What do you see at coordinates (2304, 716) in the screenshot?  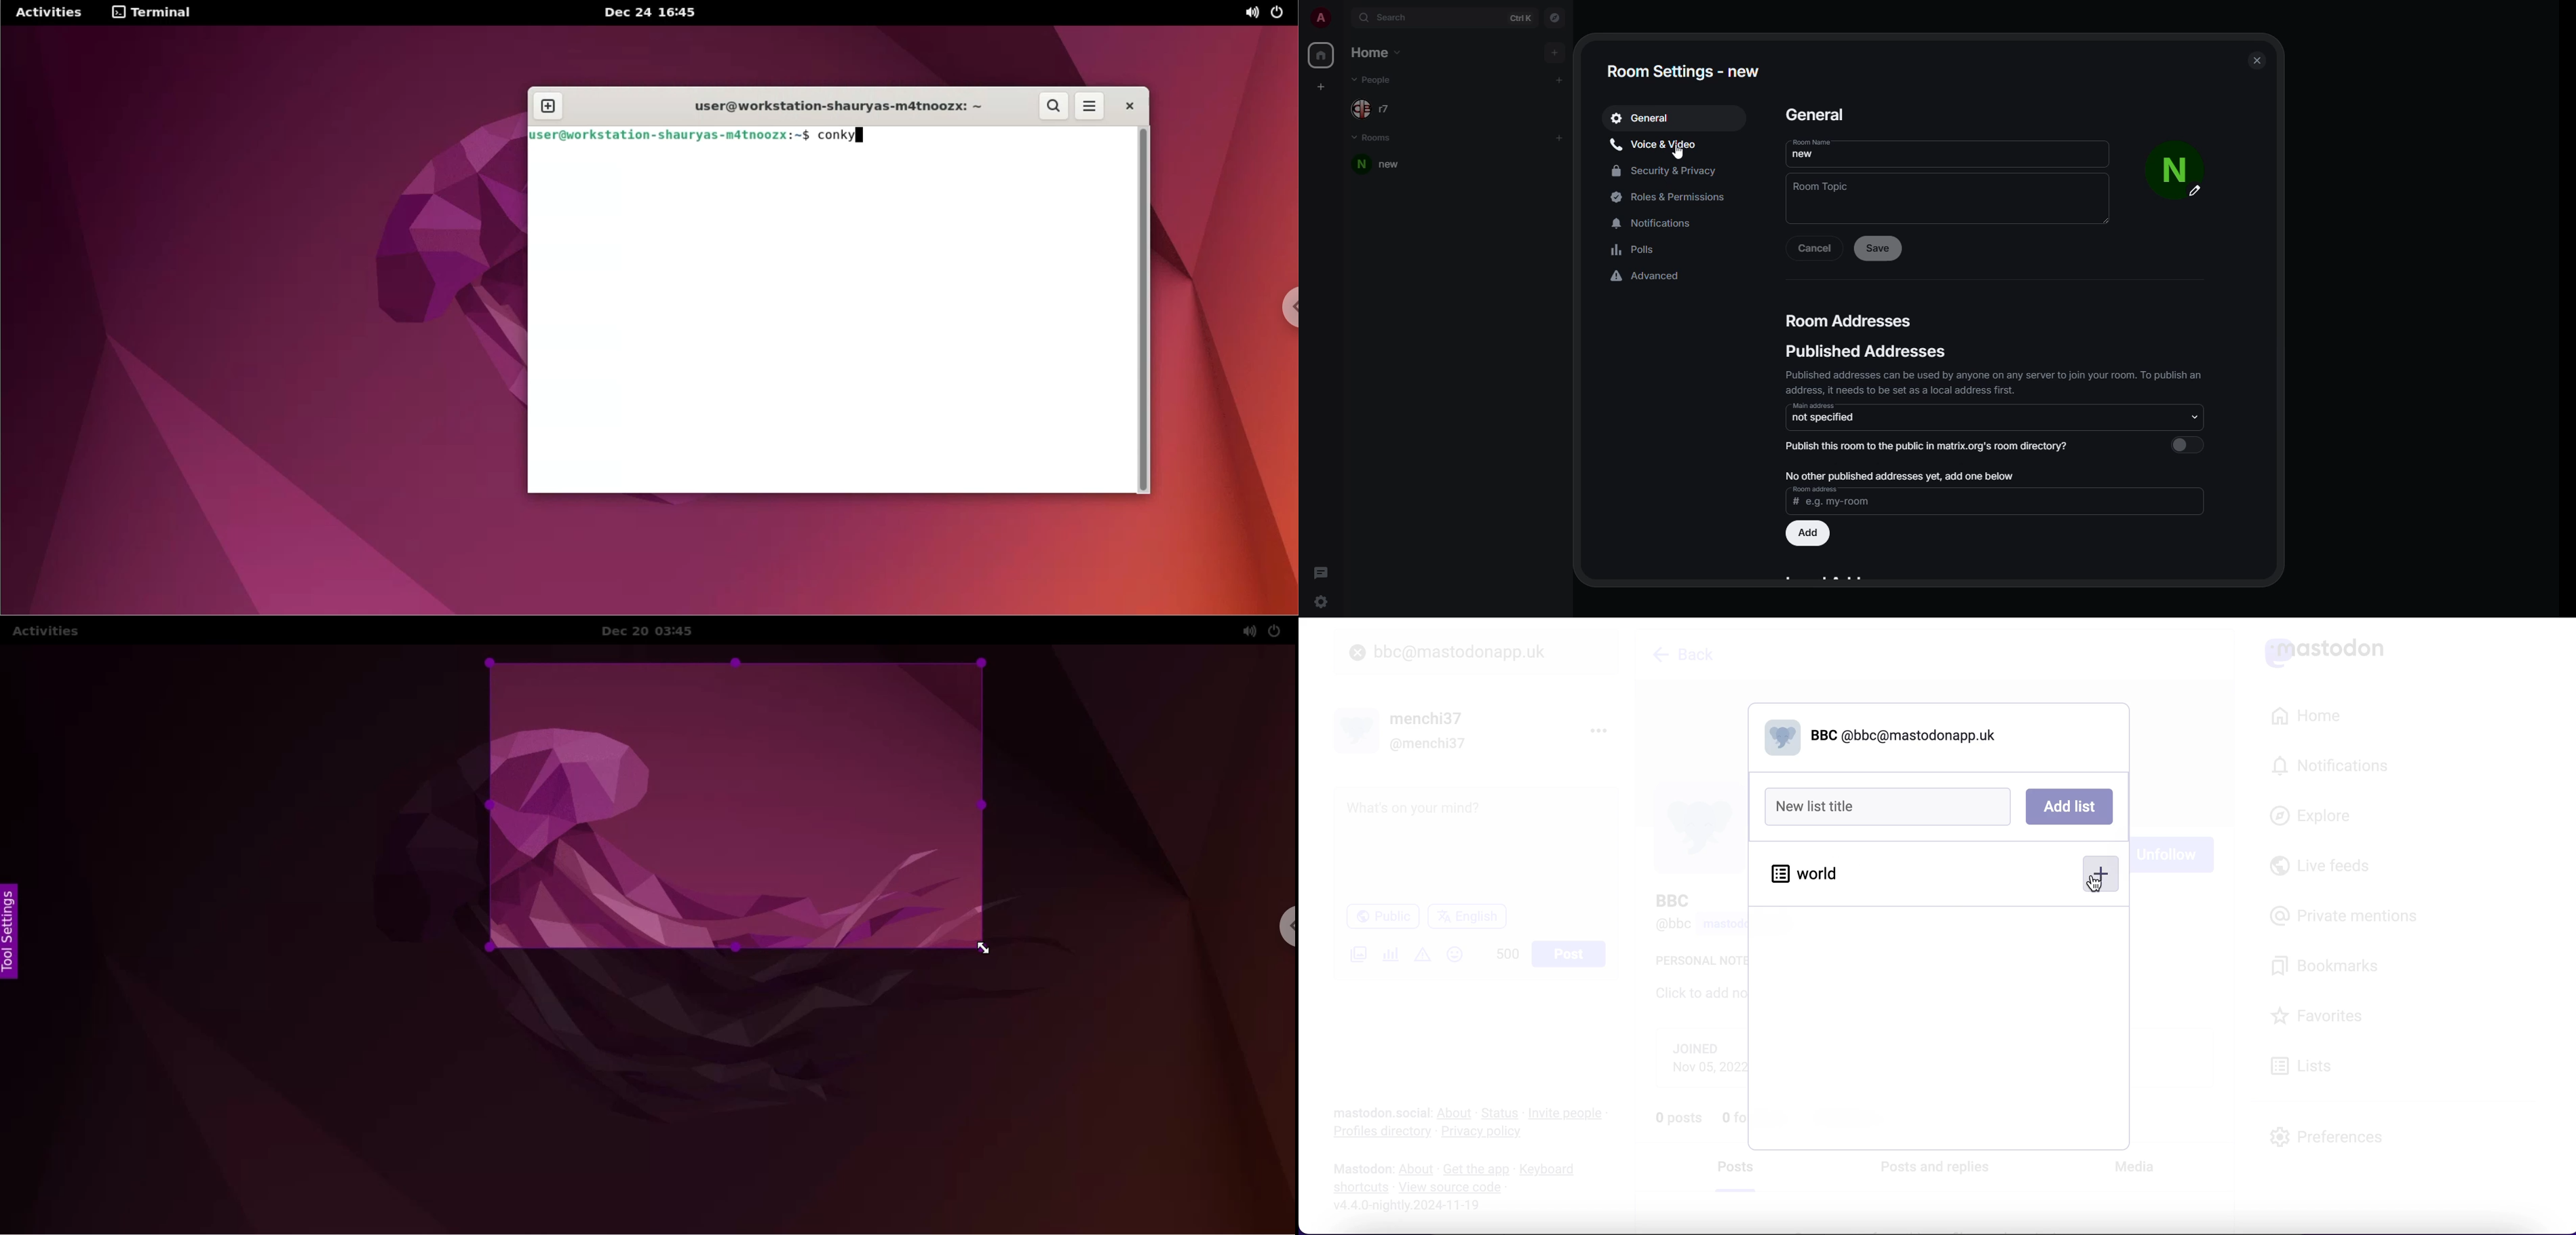 I see `home` at bounding box center [2304, 716].